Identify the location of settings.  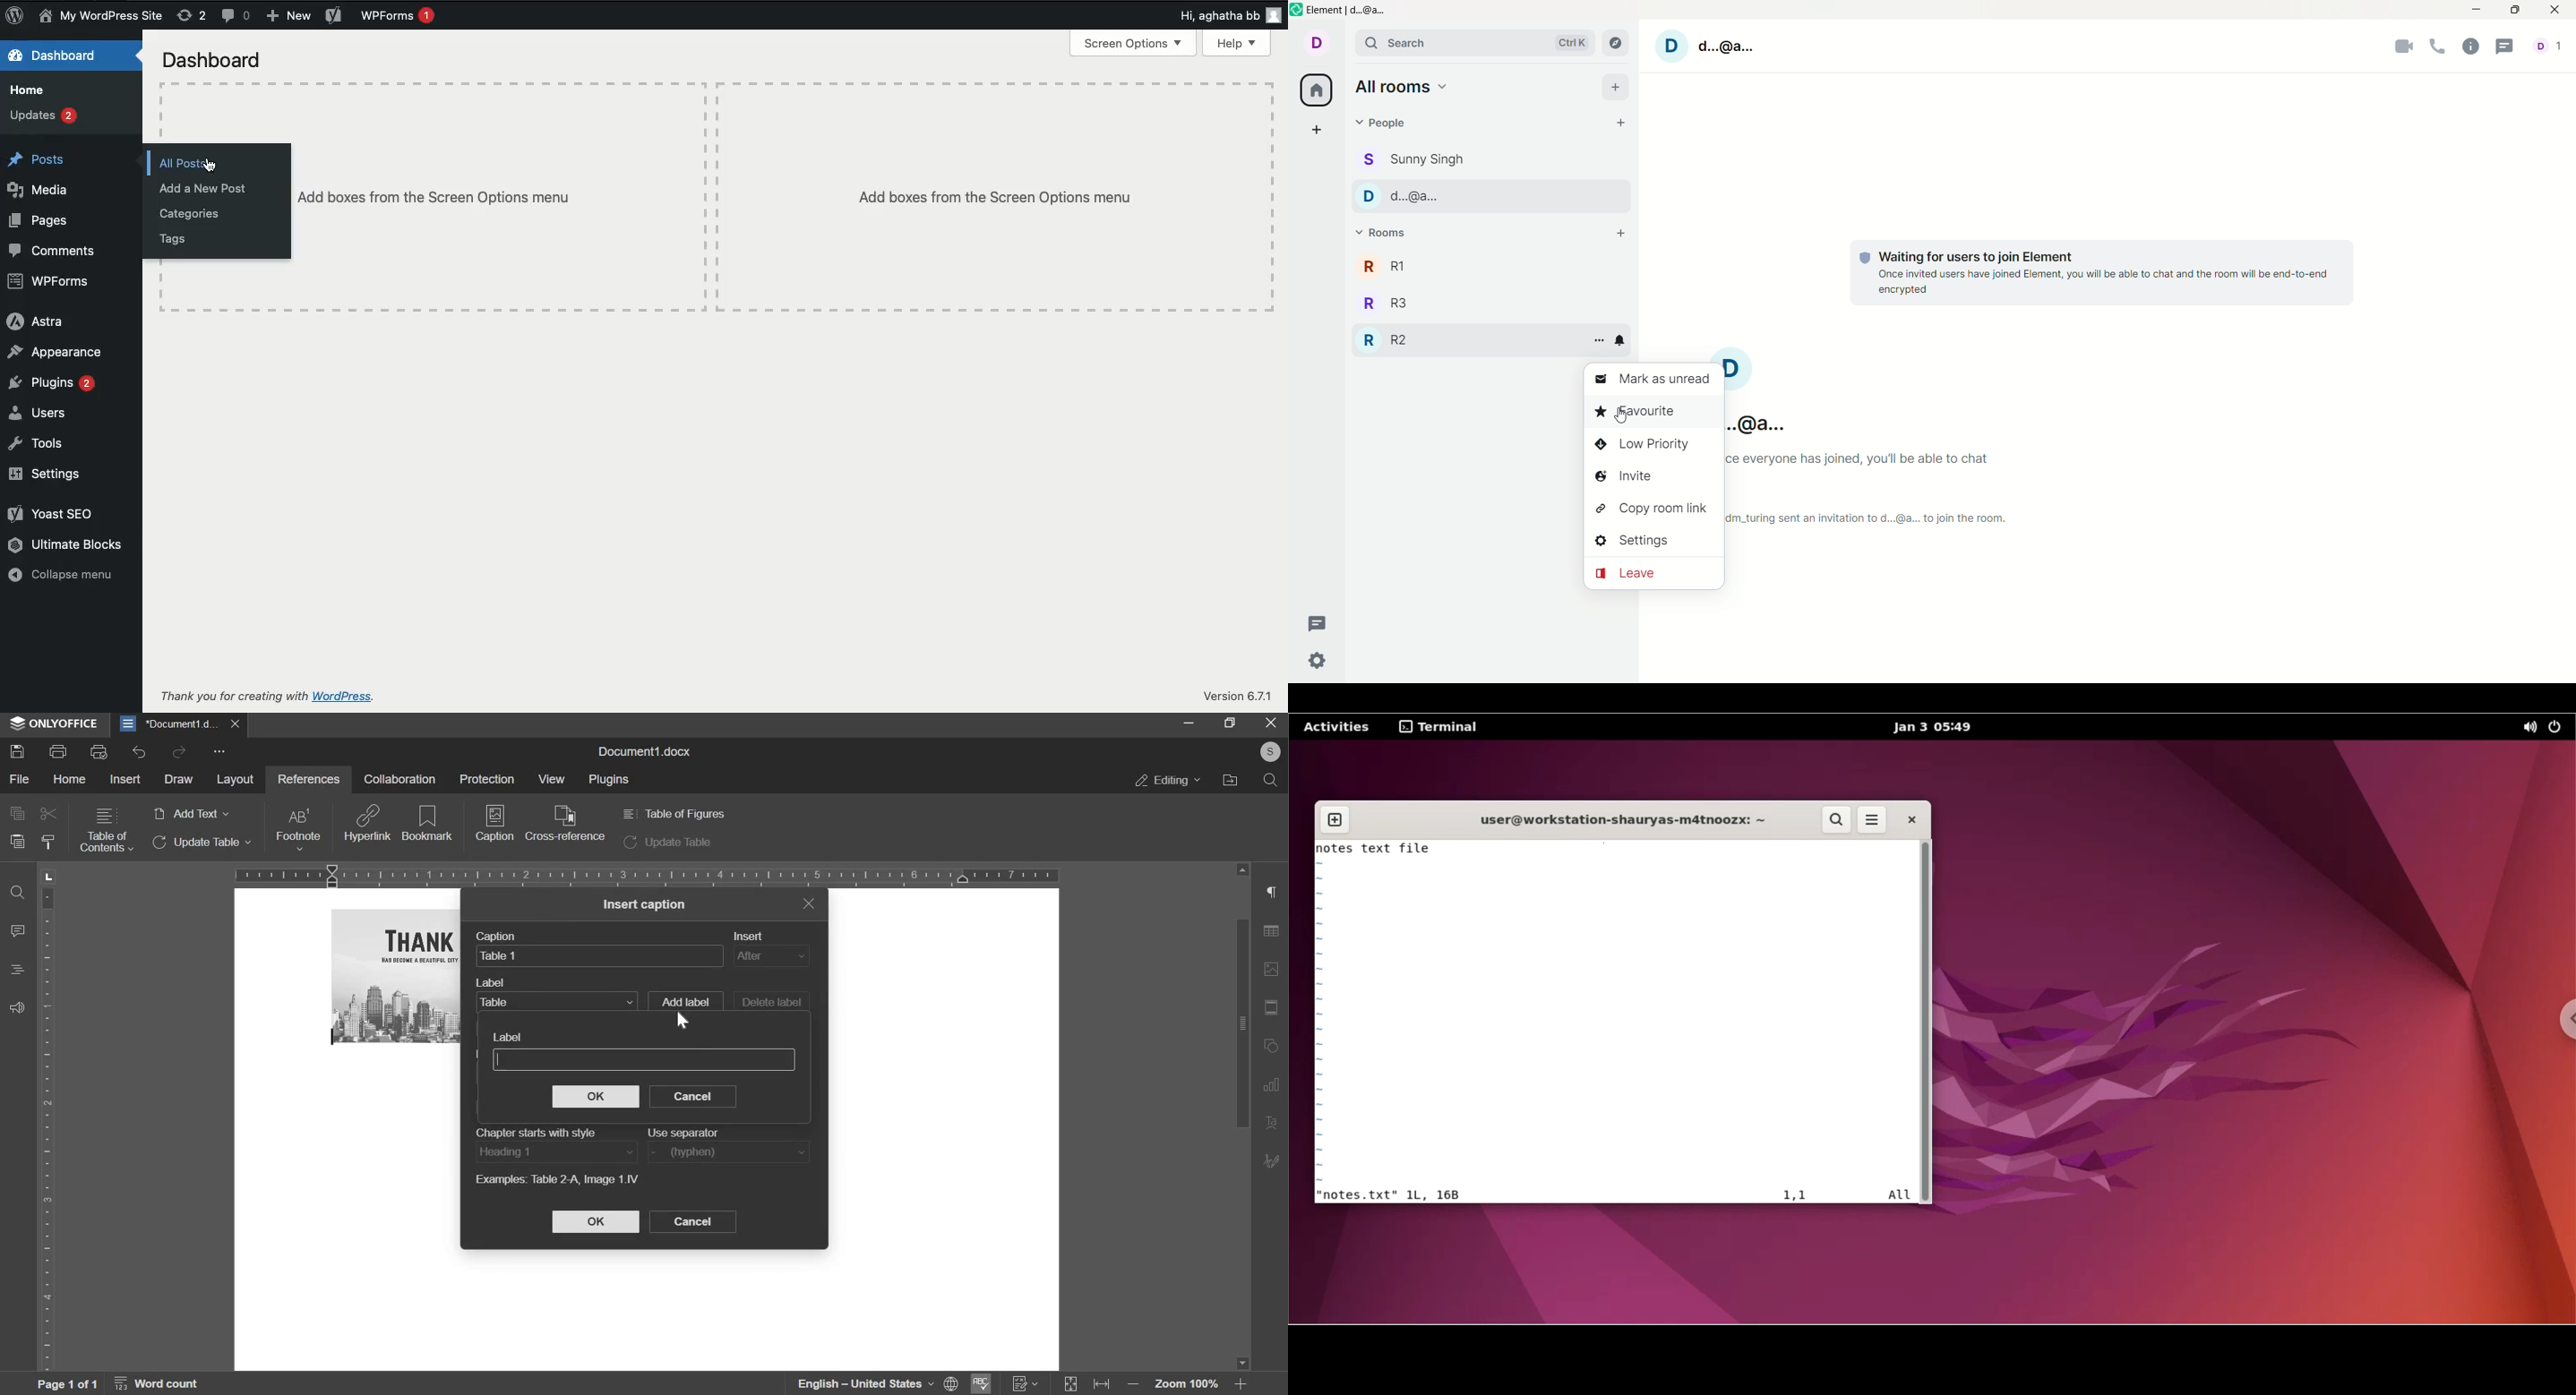
(1317, 663).